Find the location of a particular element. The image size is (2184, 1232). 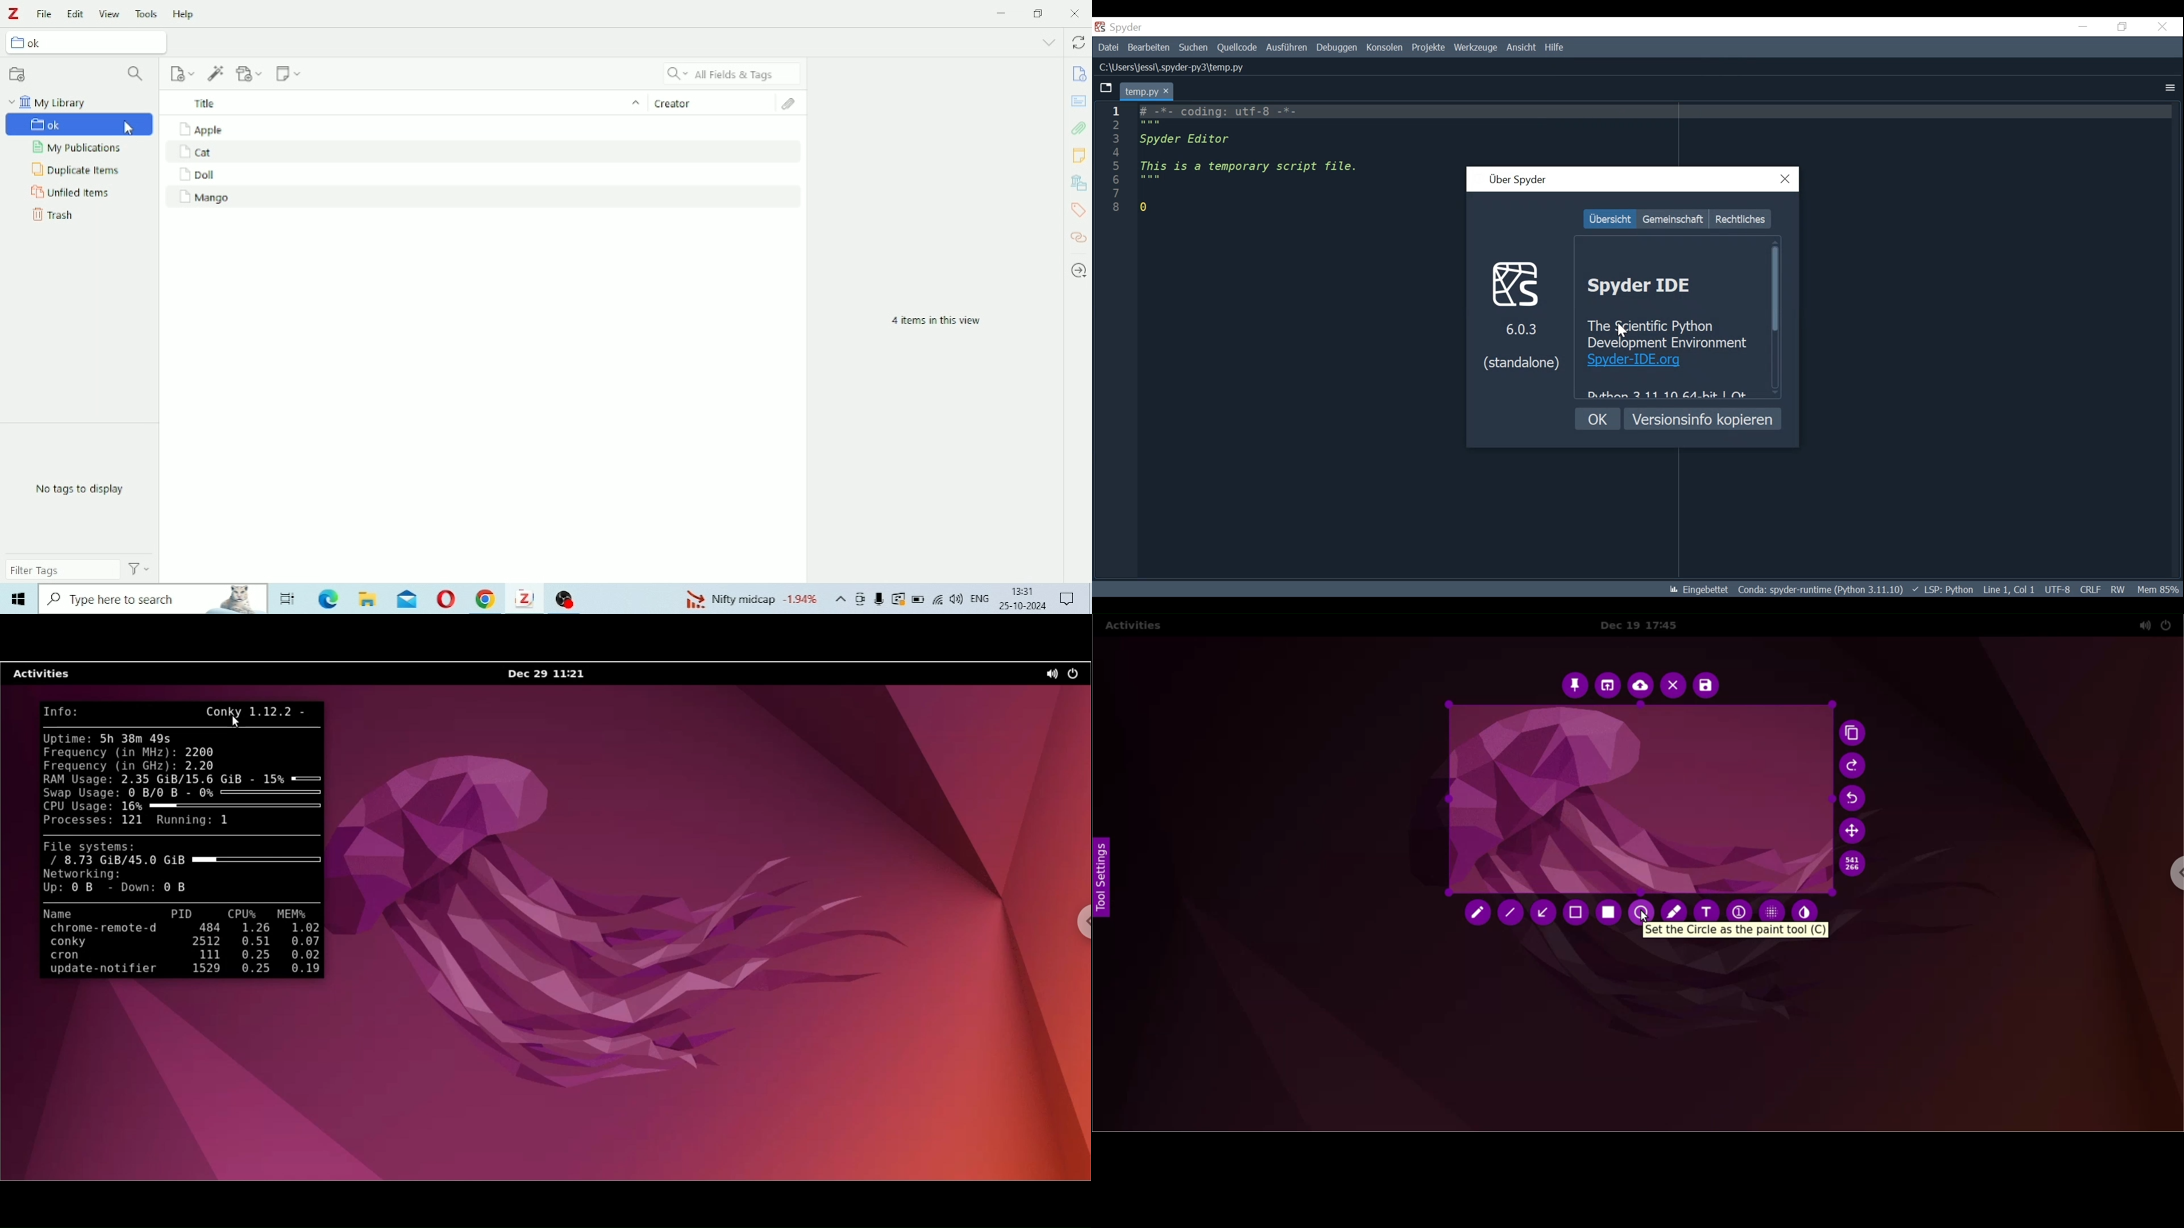

Task View is located at coordinates (288, 599).